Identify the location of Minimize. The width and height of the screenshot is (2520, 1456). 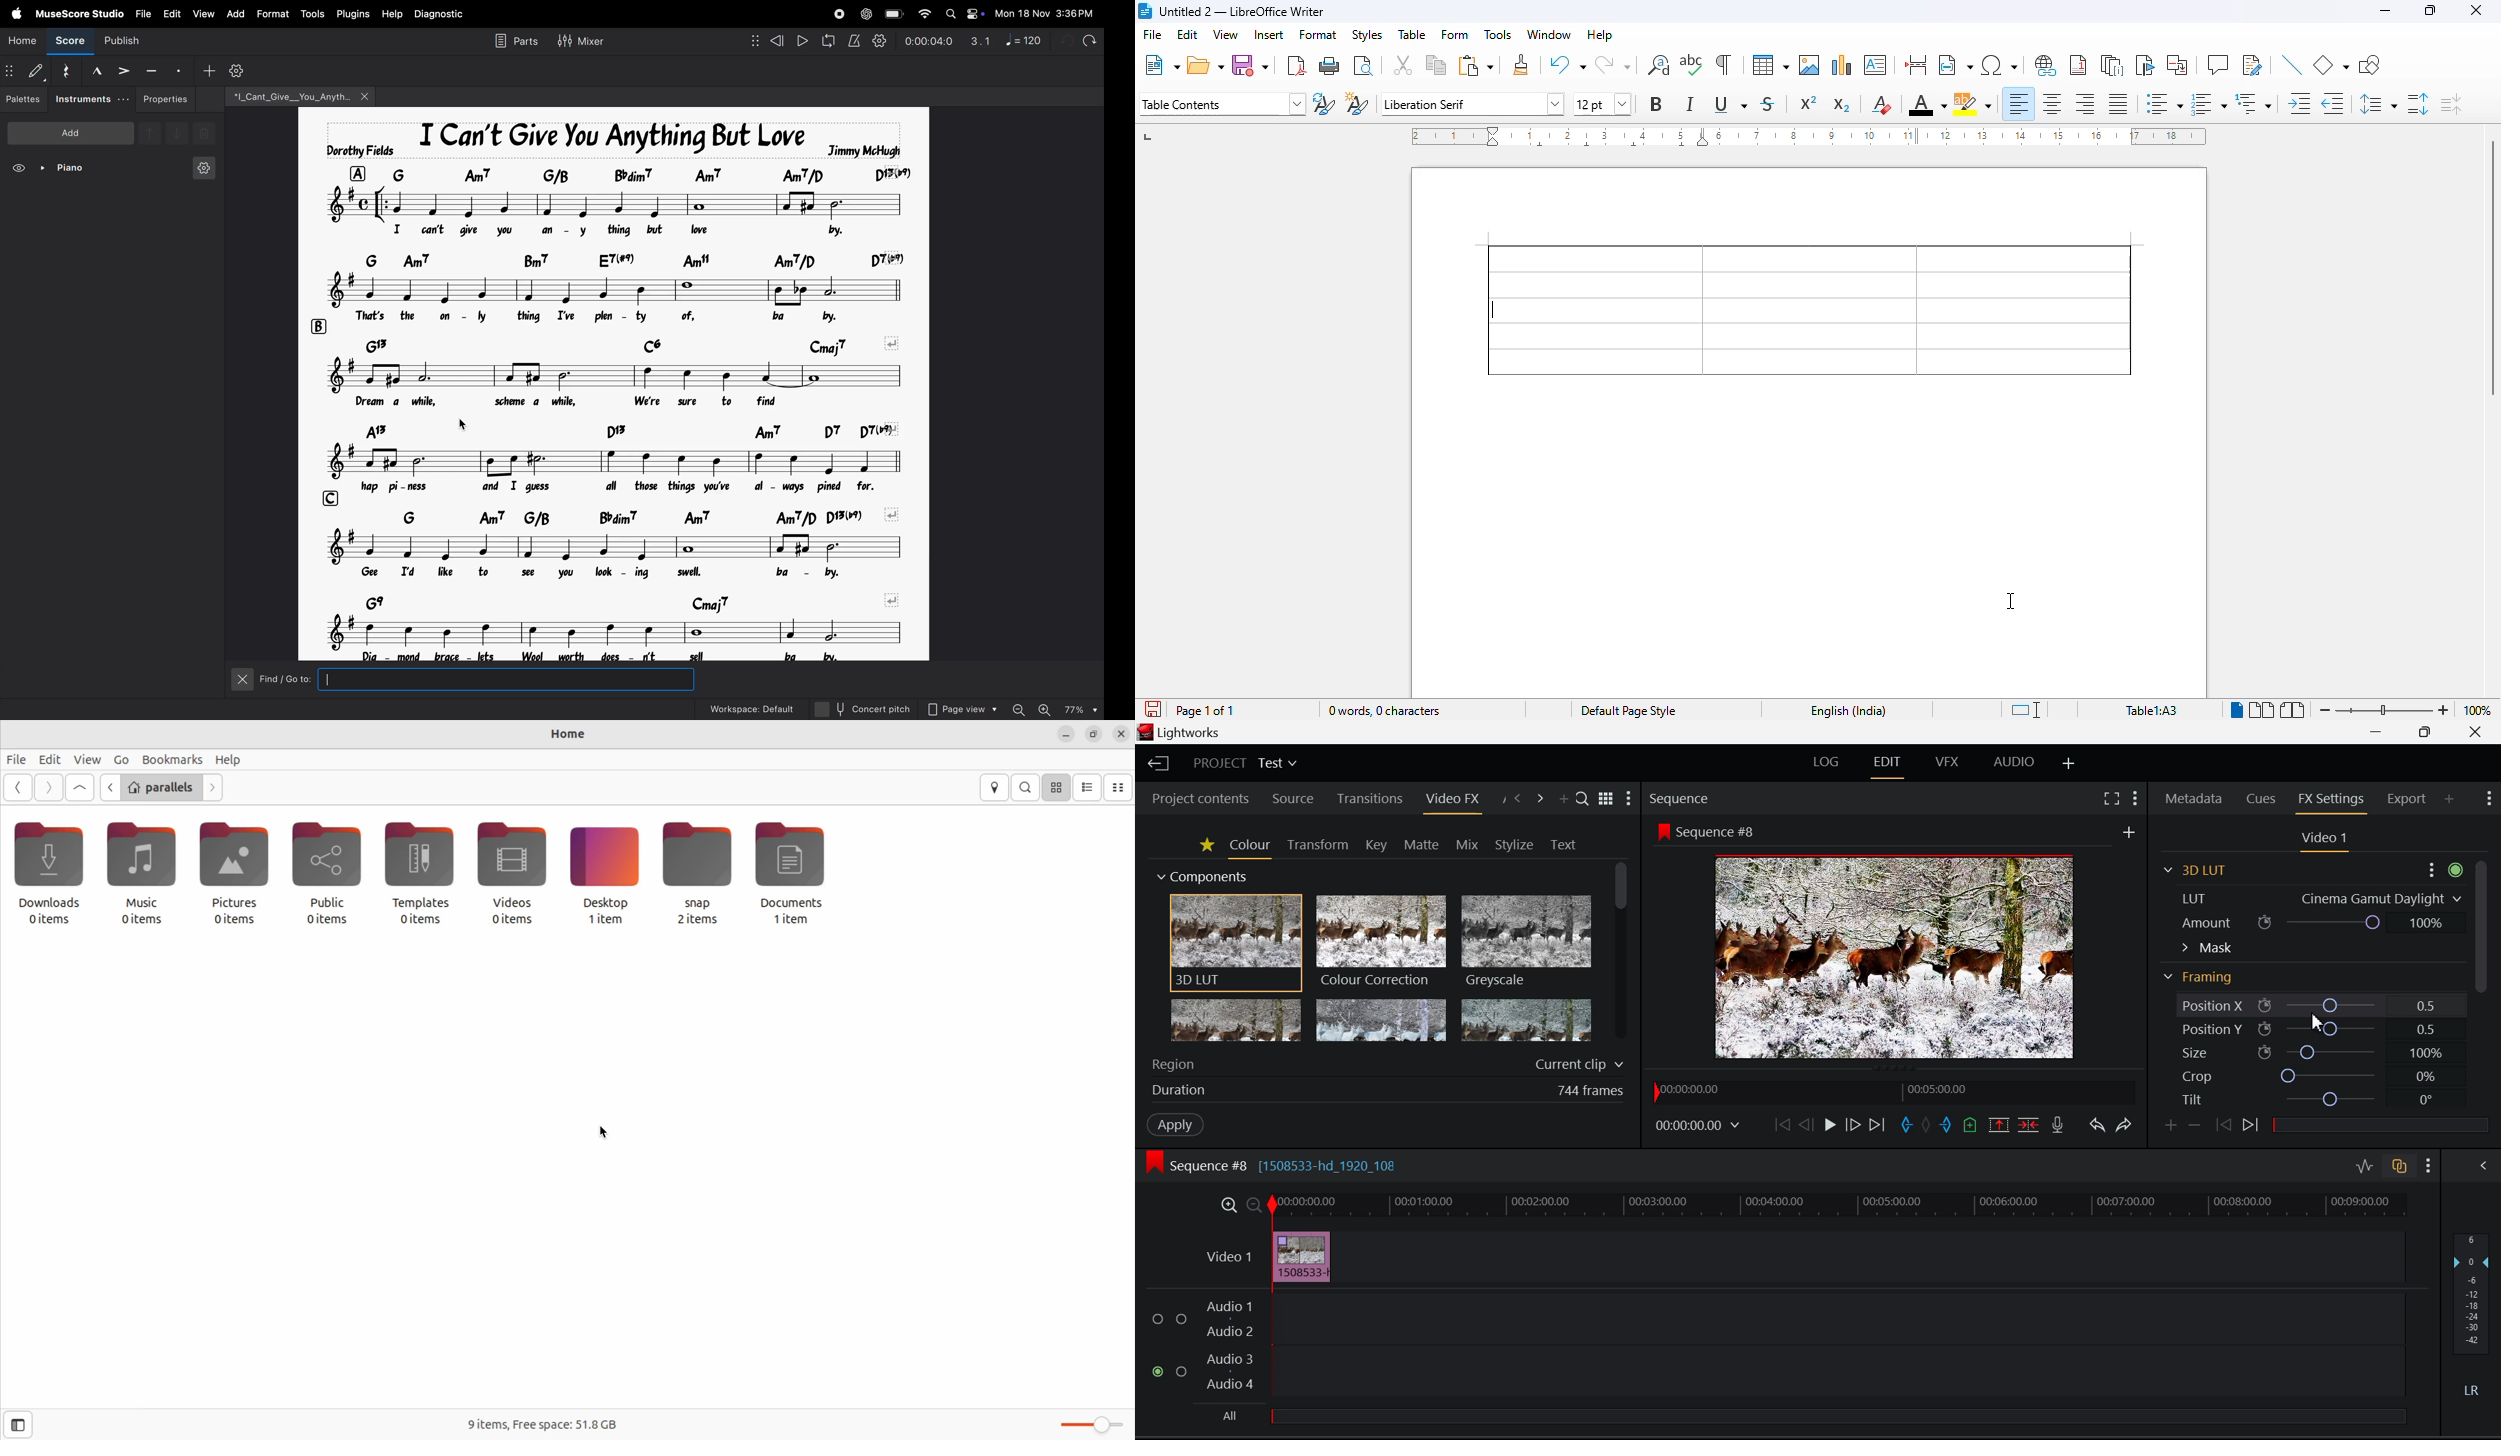
(2427, 732).